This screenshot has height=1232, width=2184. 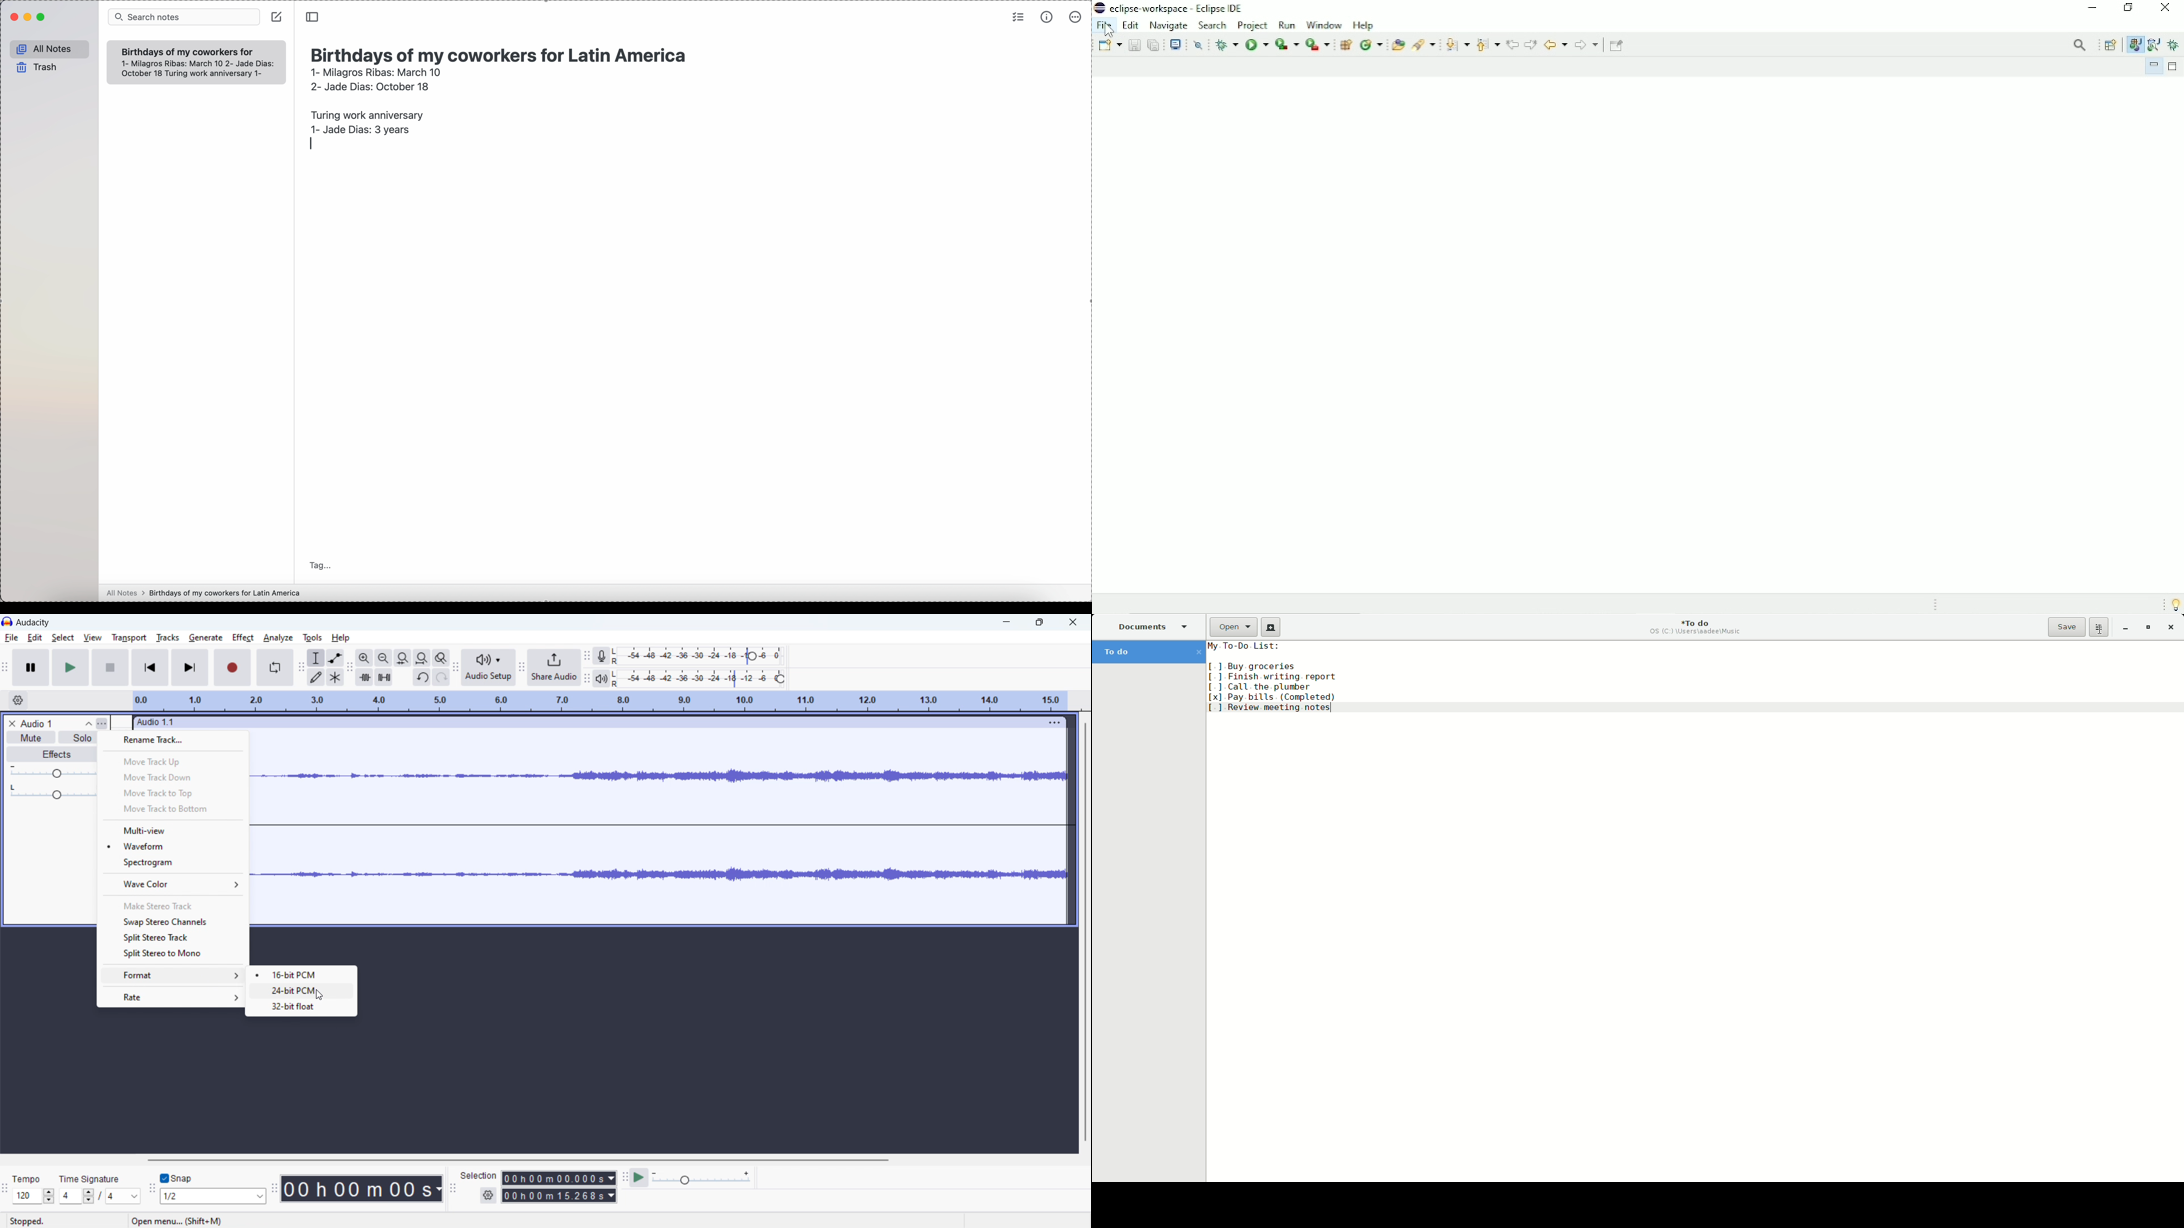 I want to click on Open a terminal, so click(x=1176, y=45).